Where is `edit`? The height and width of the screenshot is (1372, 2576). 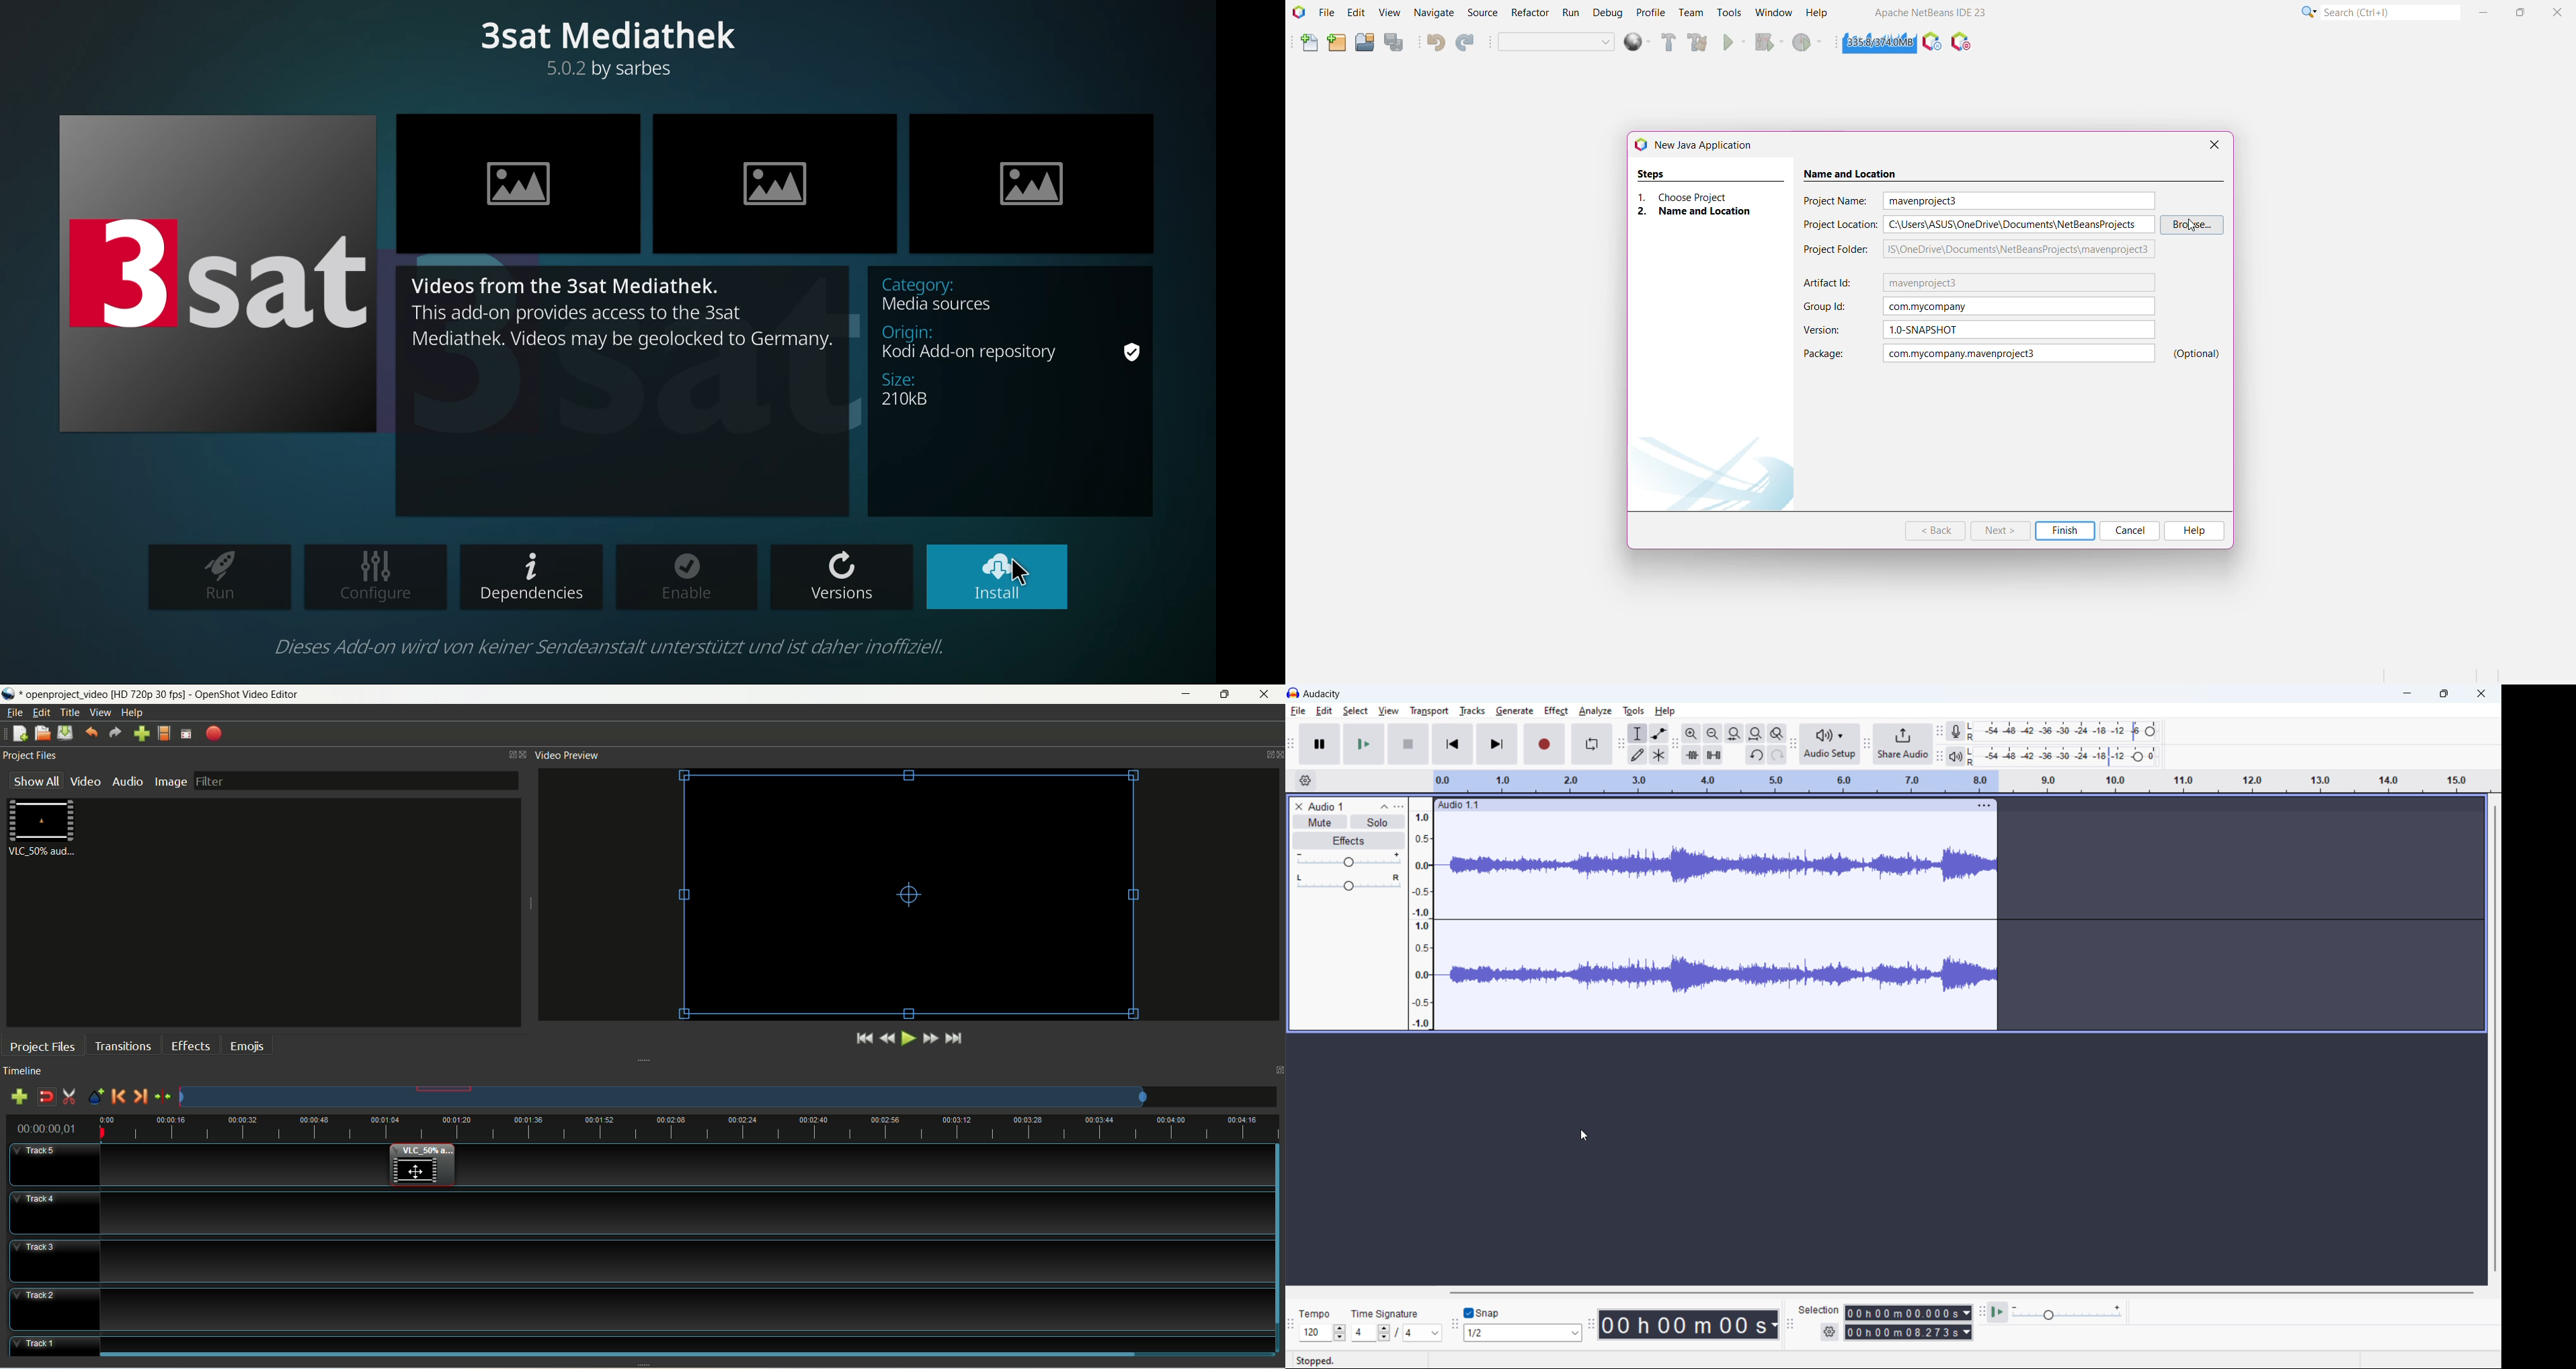 edit is located at coordinates (42, 712).